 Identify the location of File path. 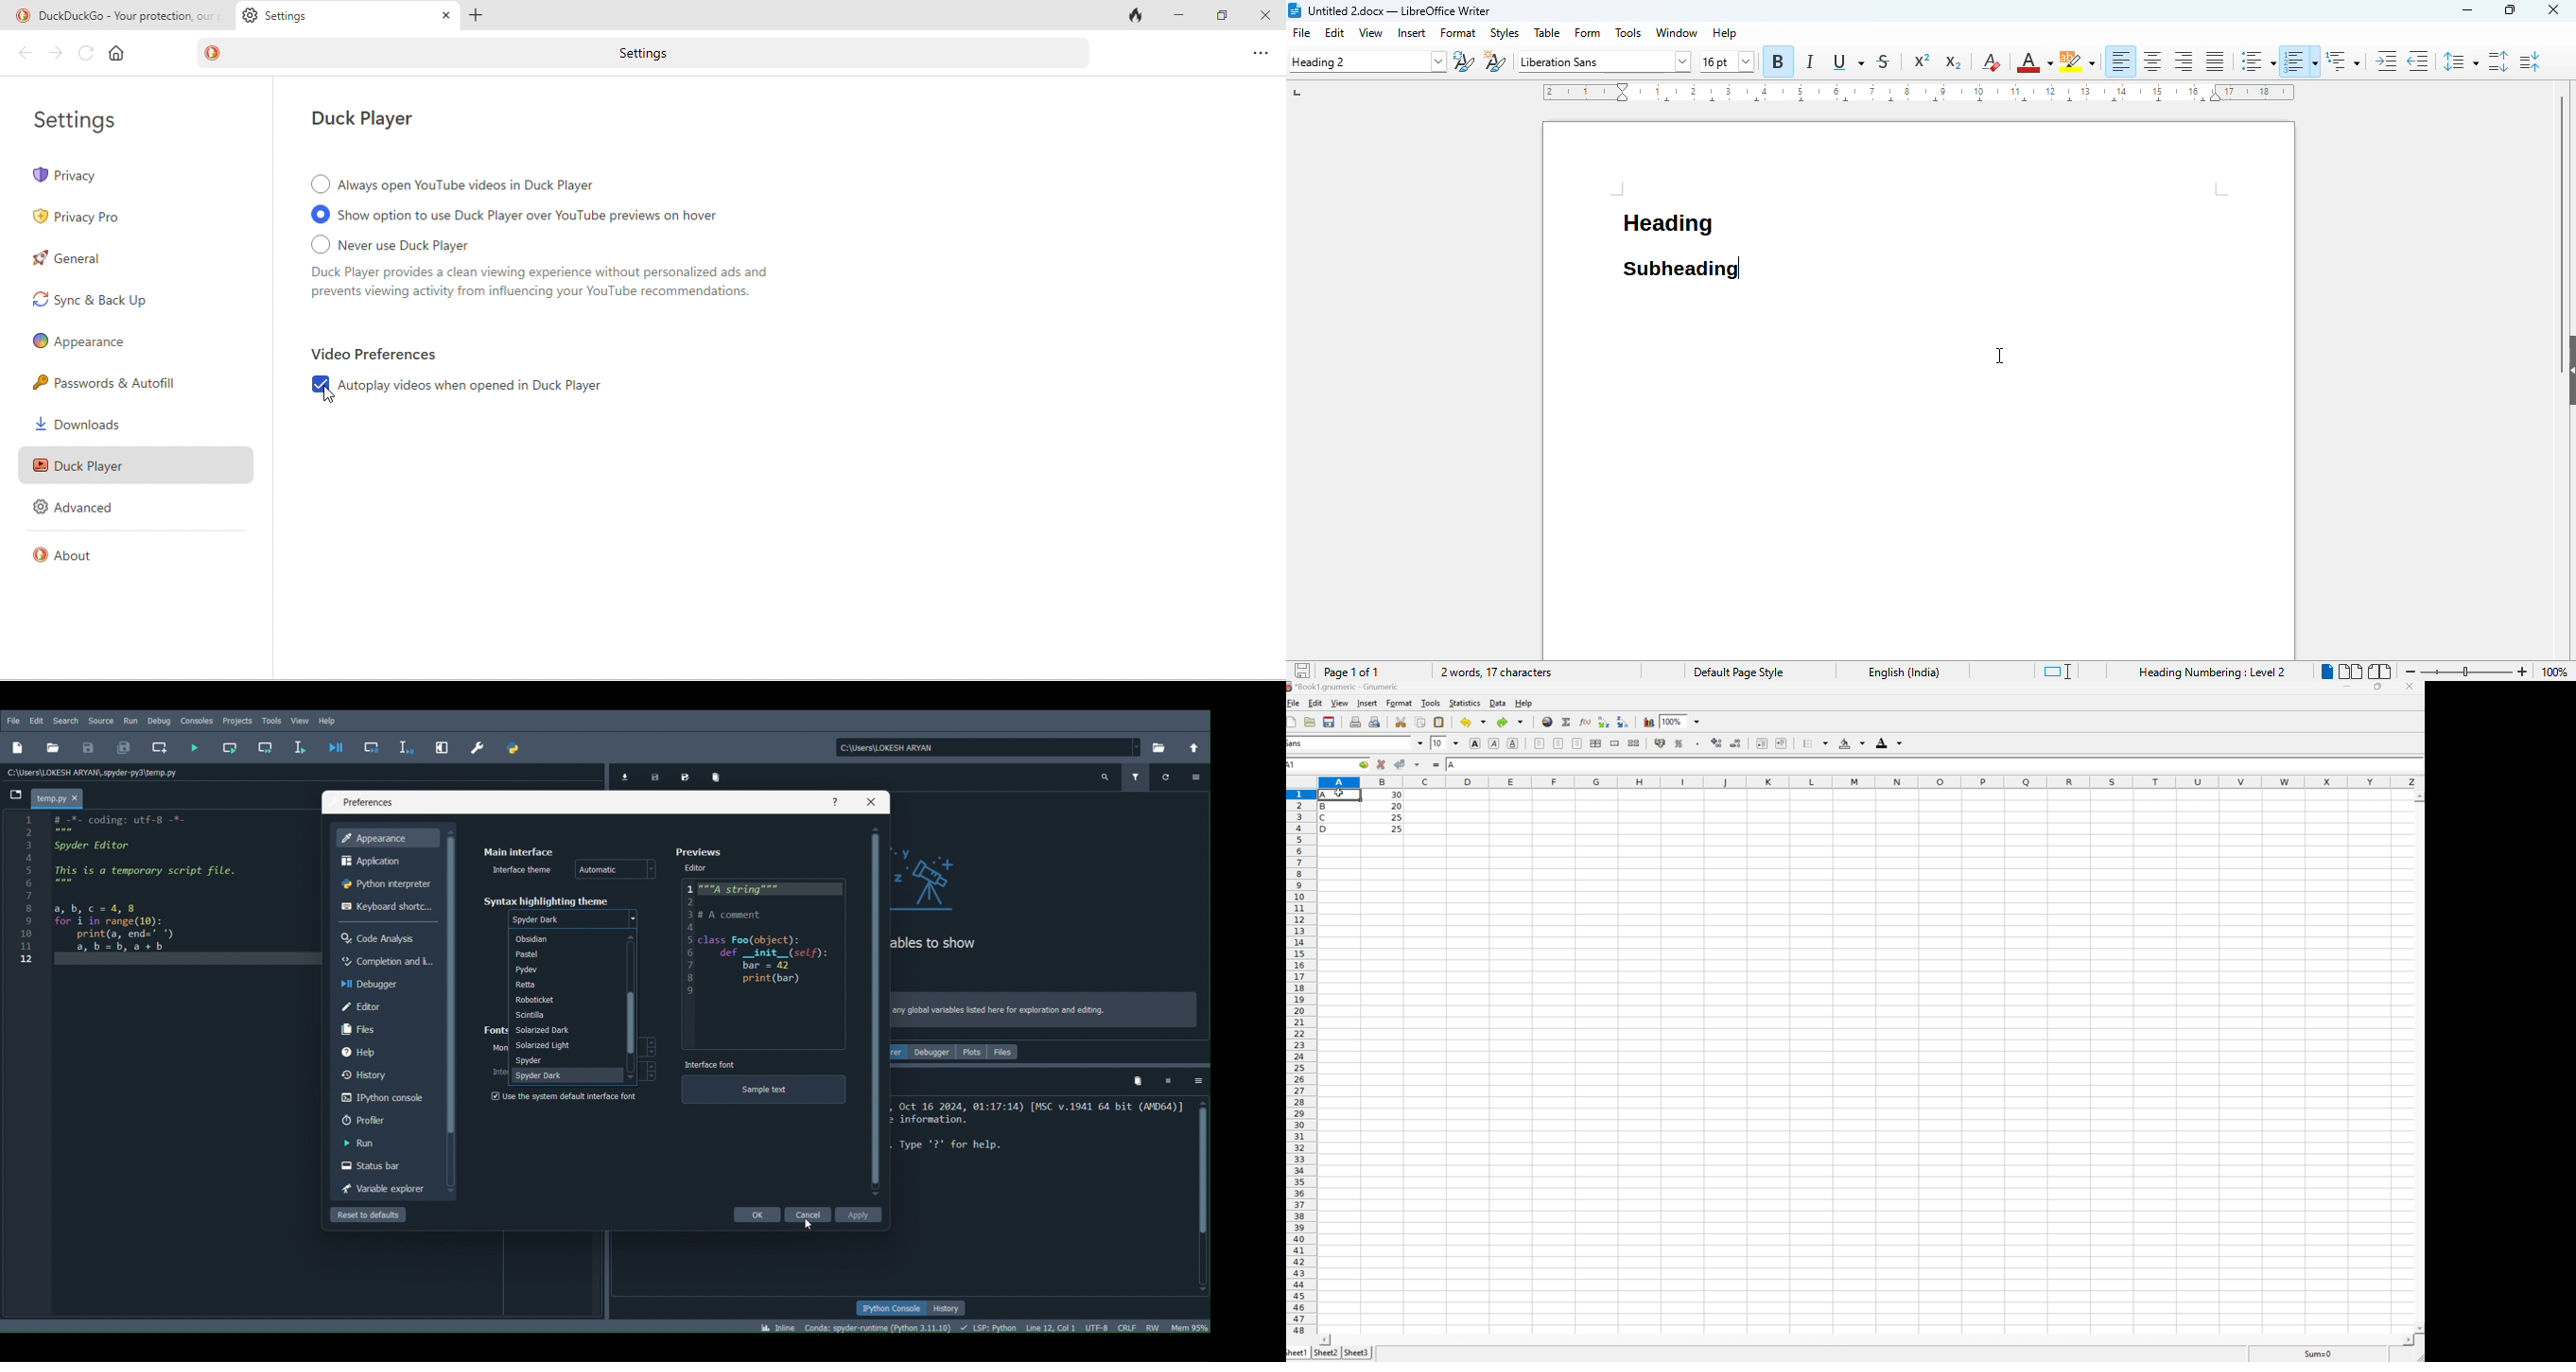
(96, 771).